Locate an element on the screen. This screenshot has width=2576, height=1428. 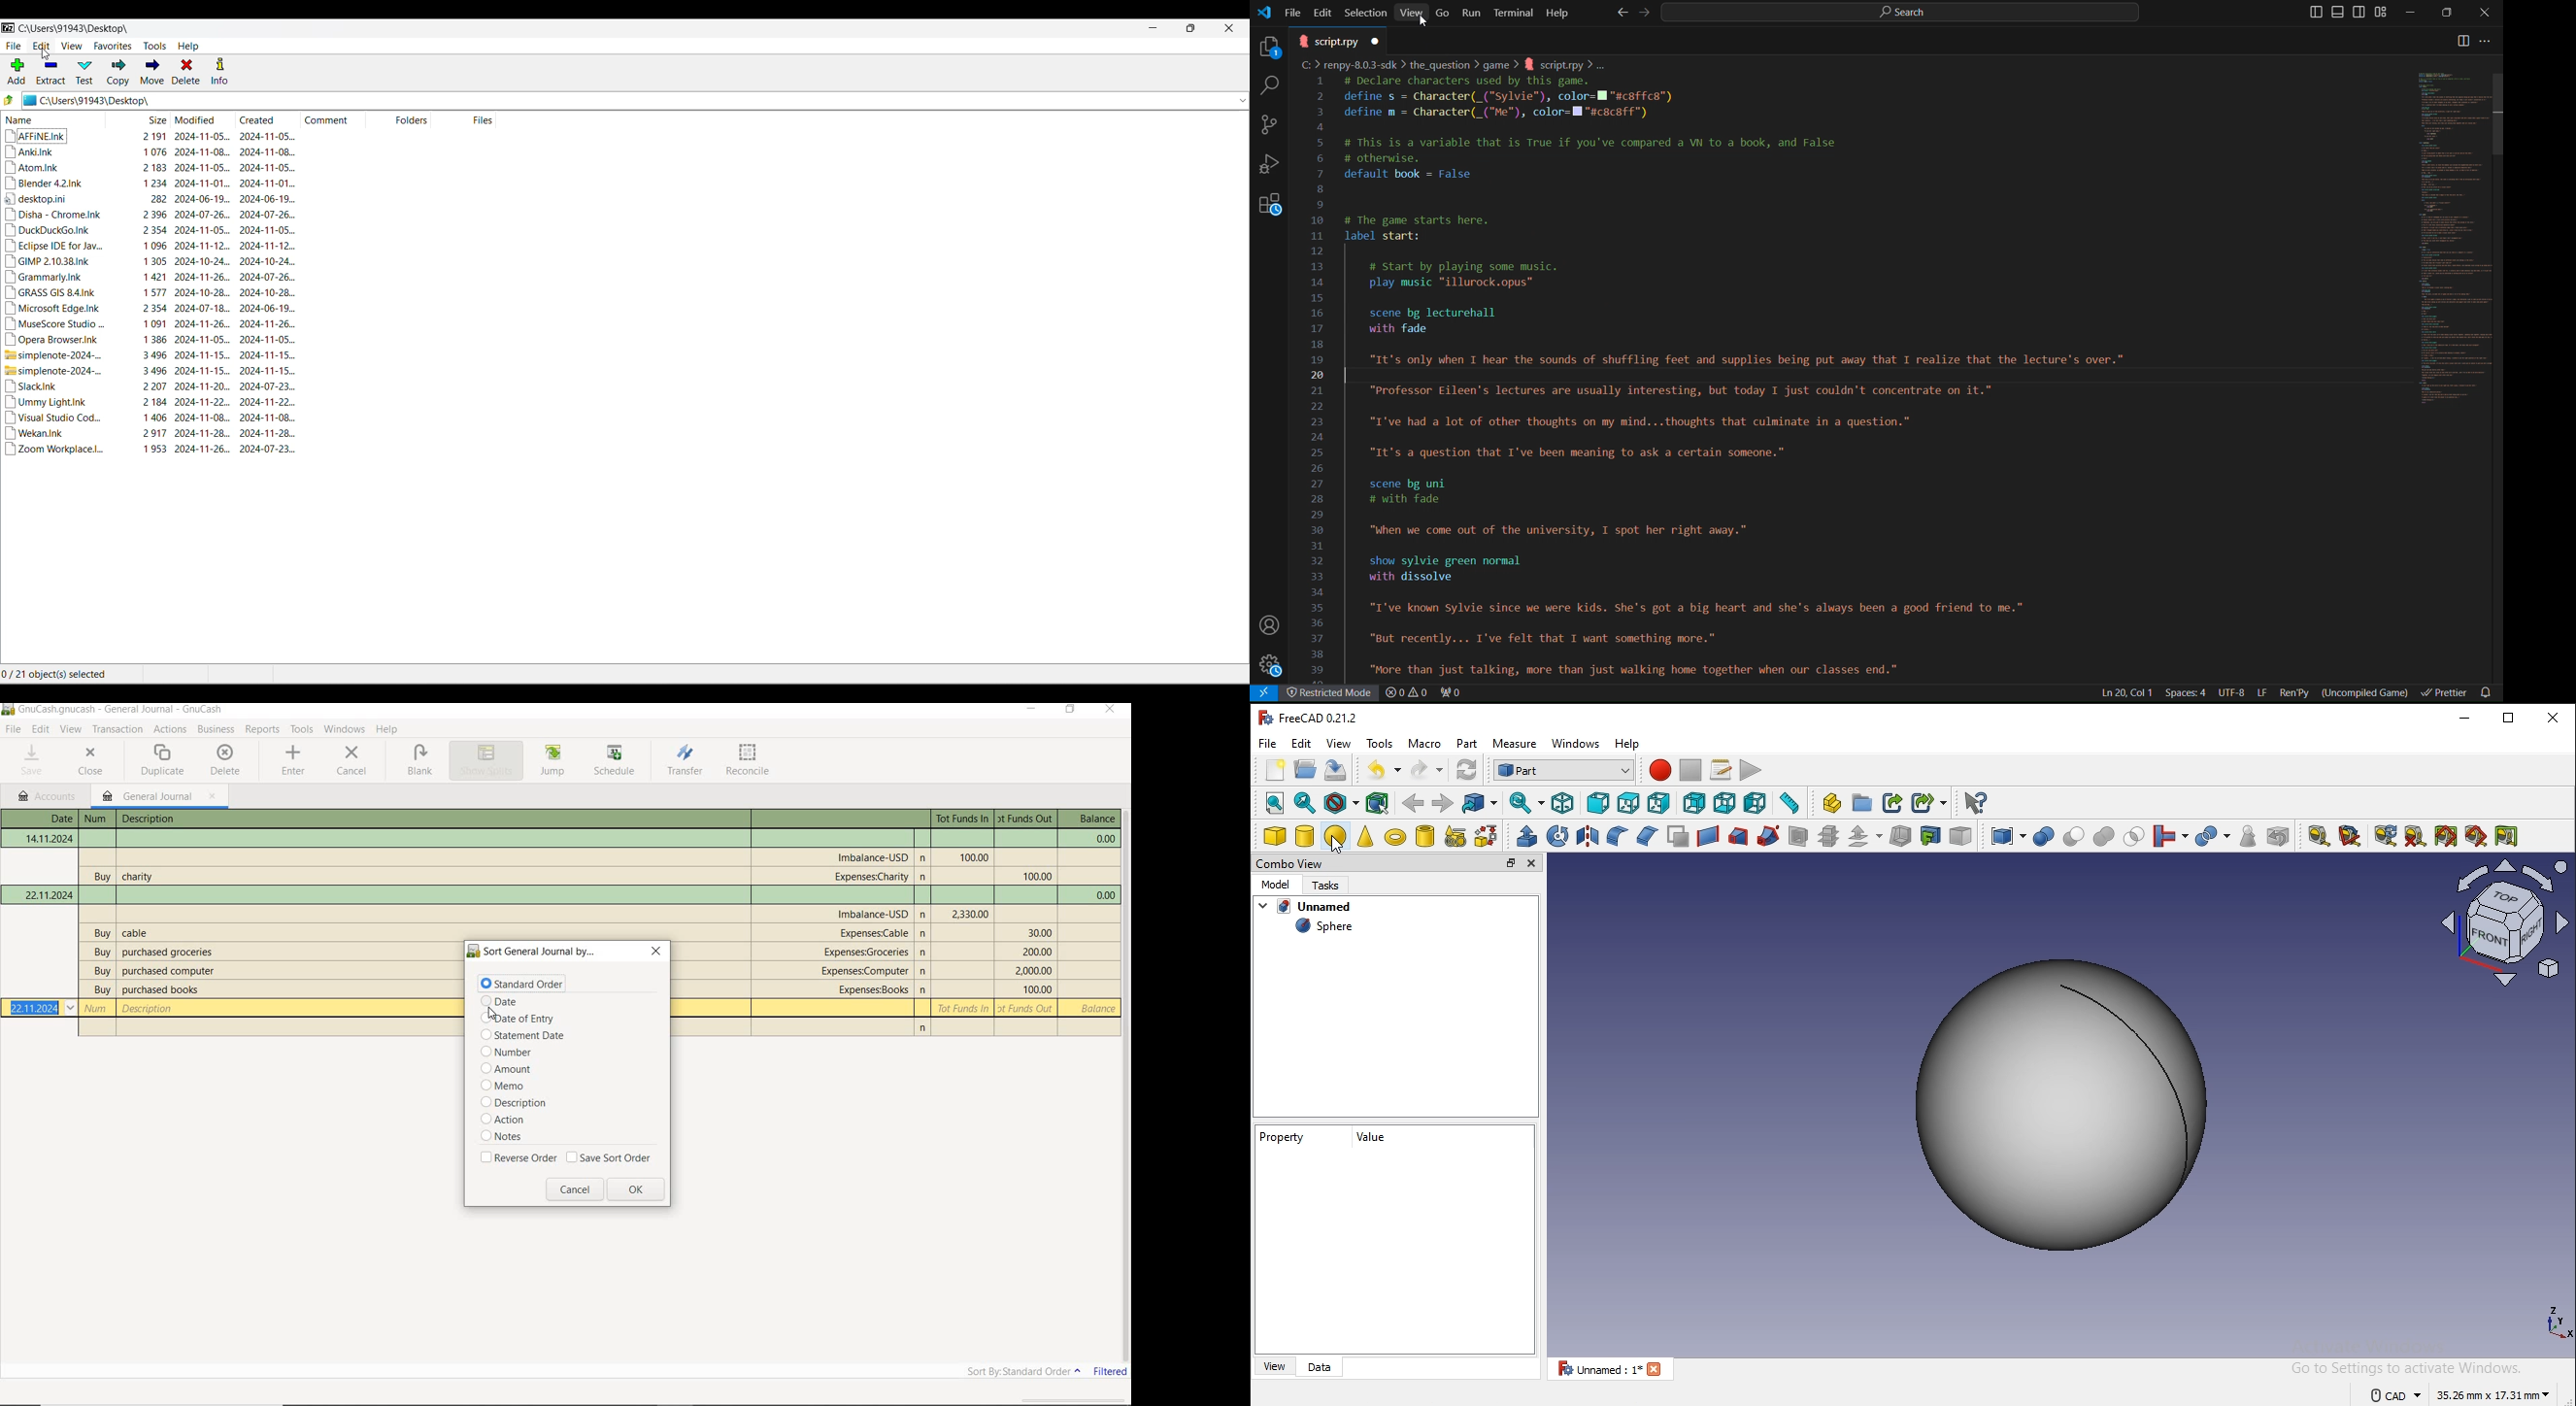
CANCEL is located at coordinates (352, 760).